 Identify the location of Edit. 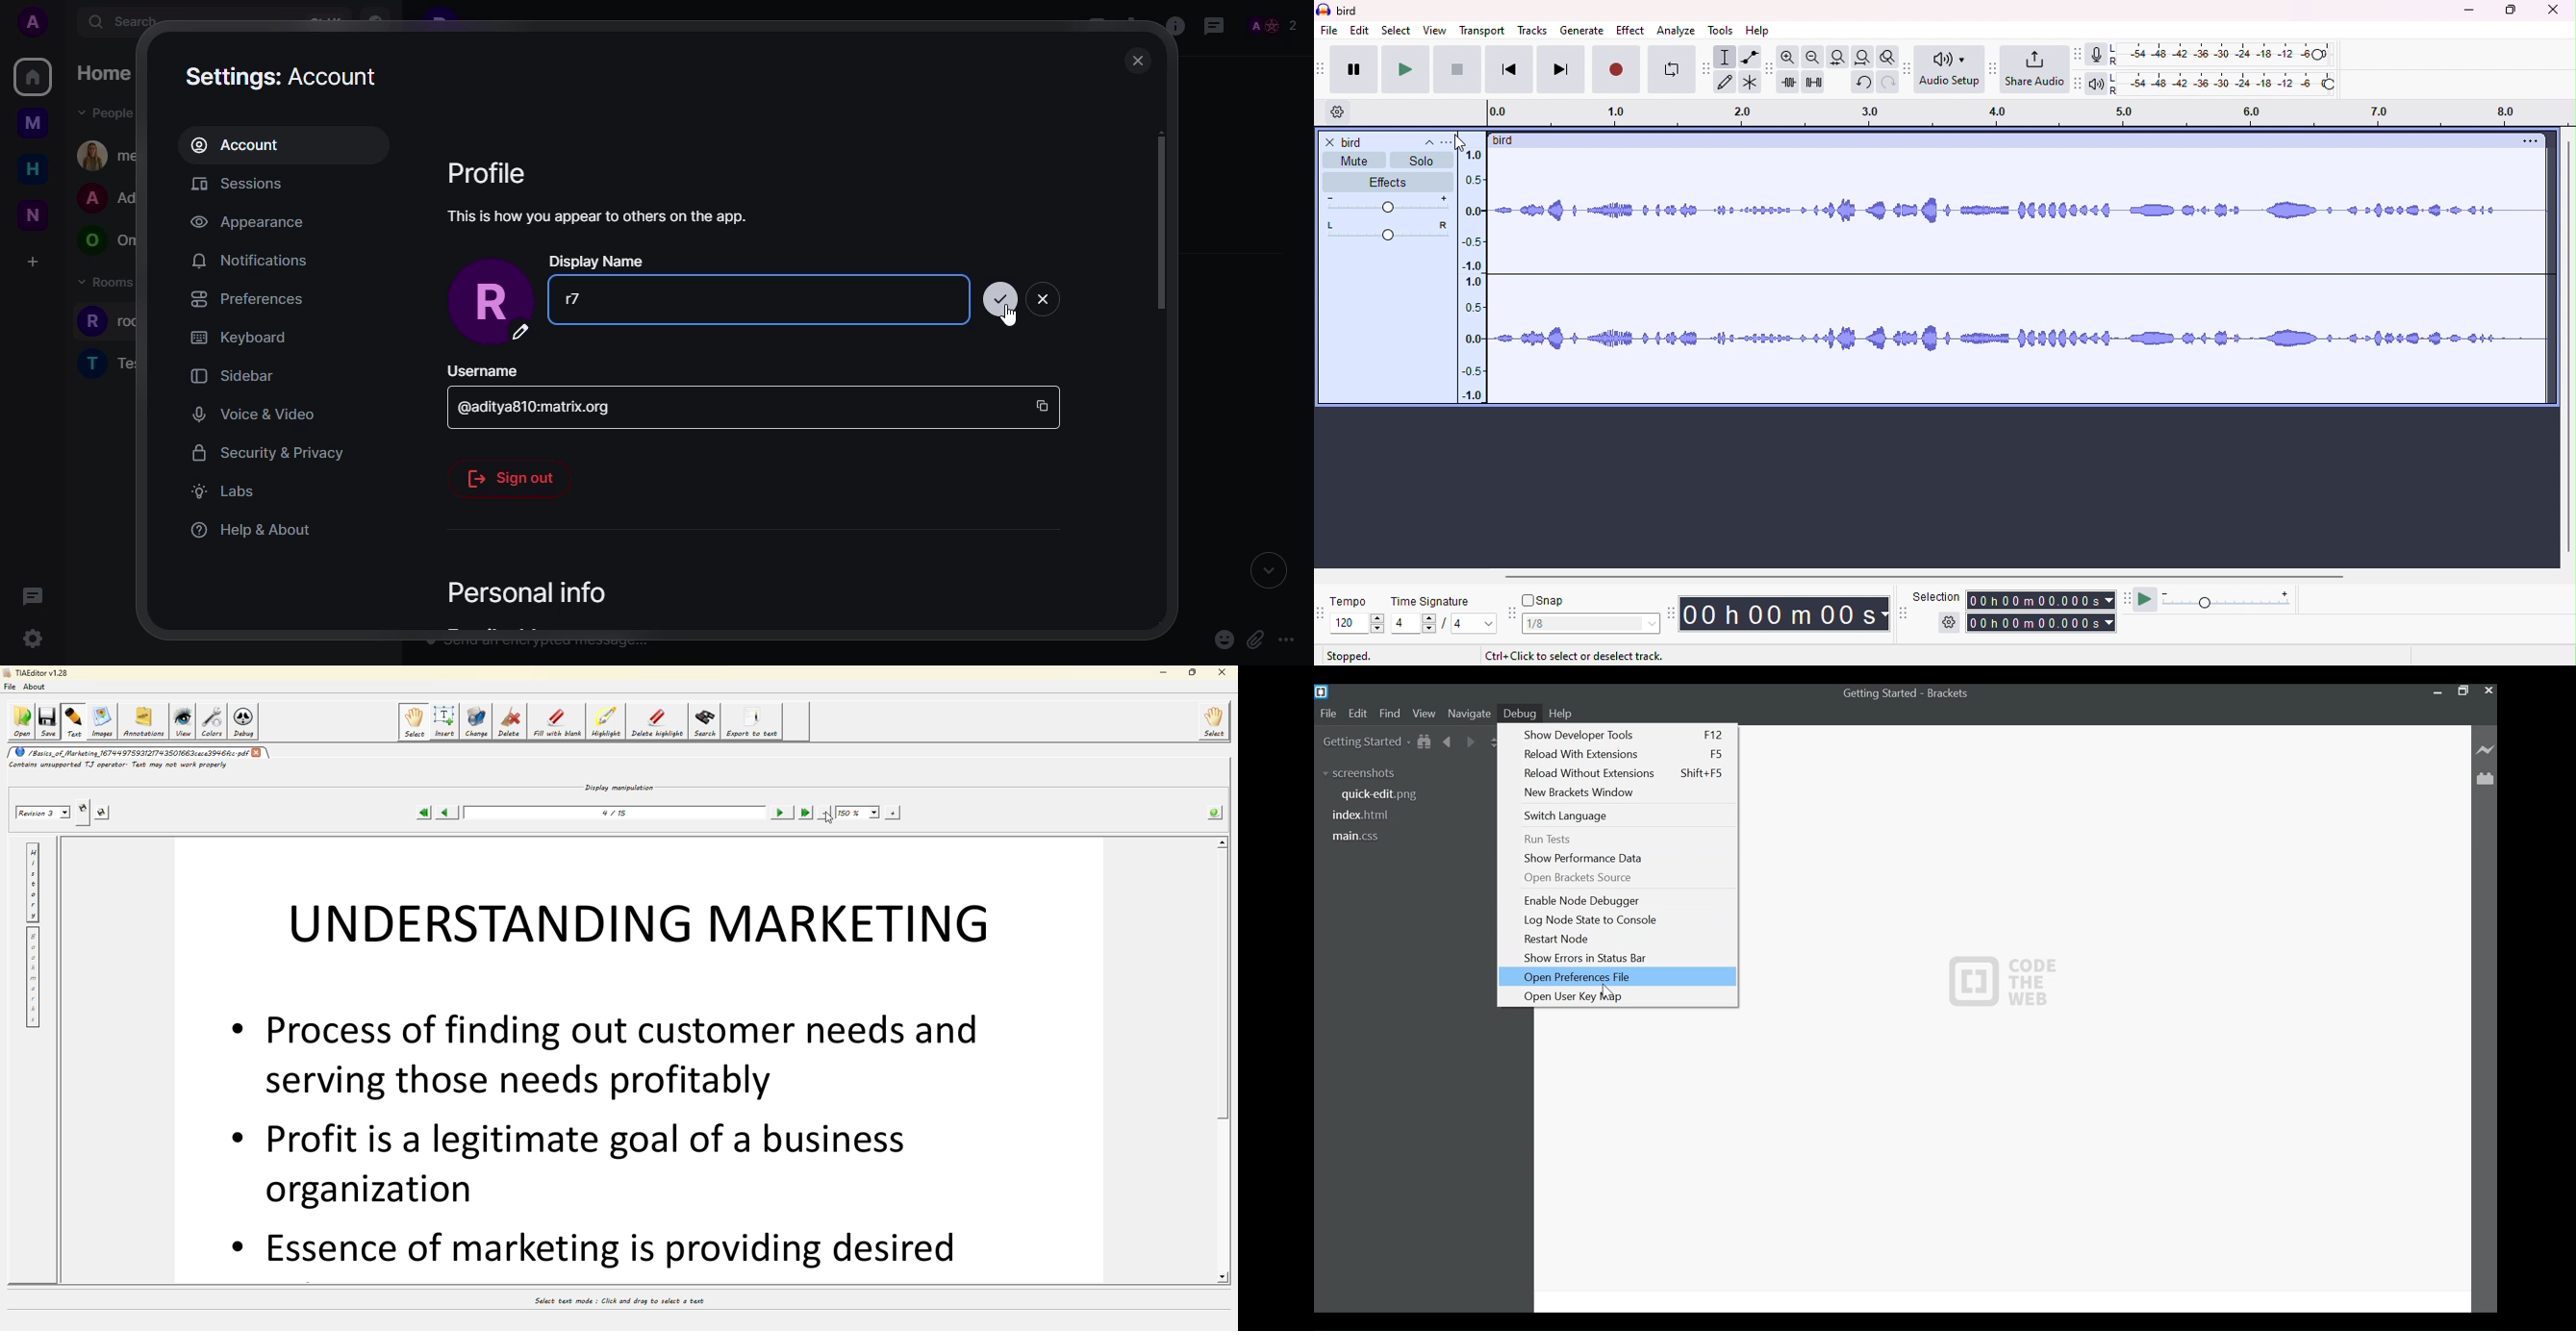
(1358, 713).